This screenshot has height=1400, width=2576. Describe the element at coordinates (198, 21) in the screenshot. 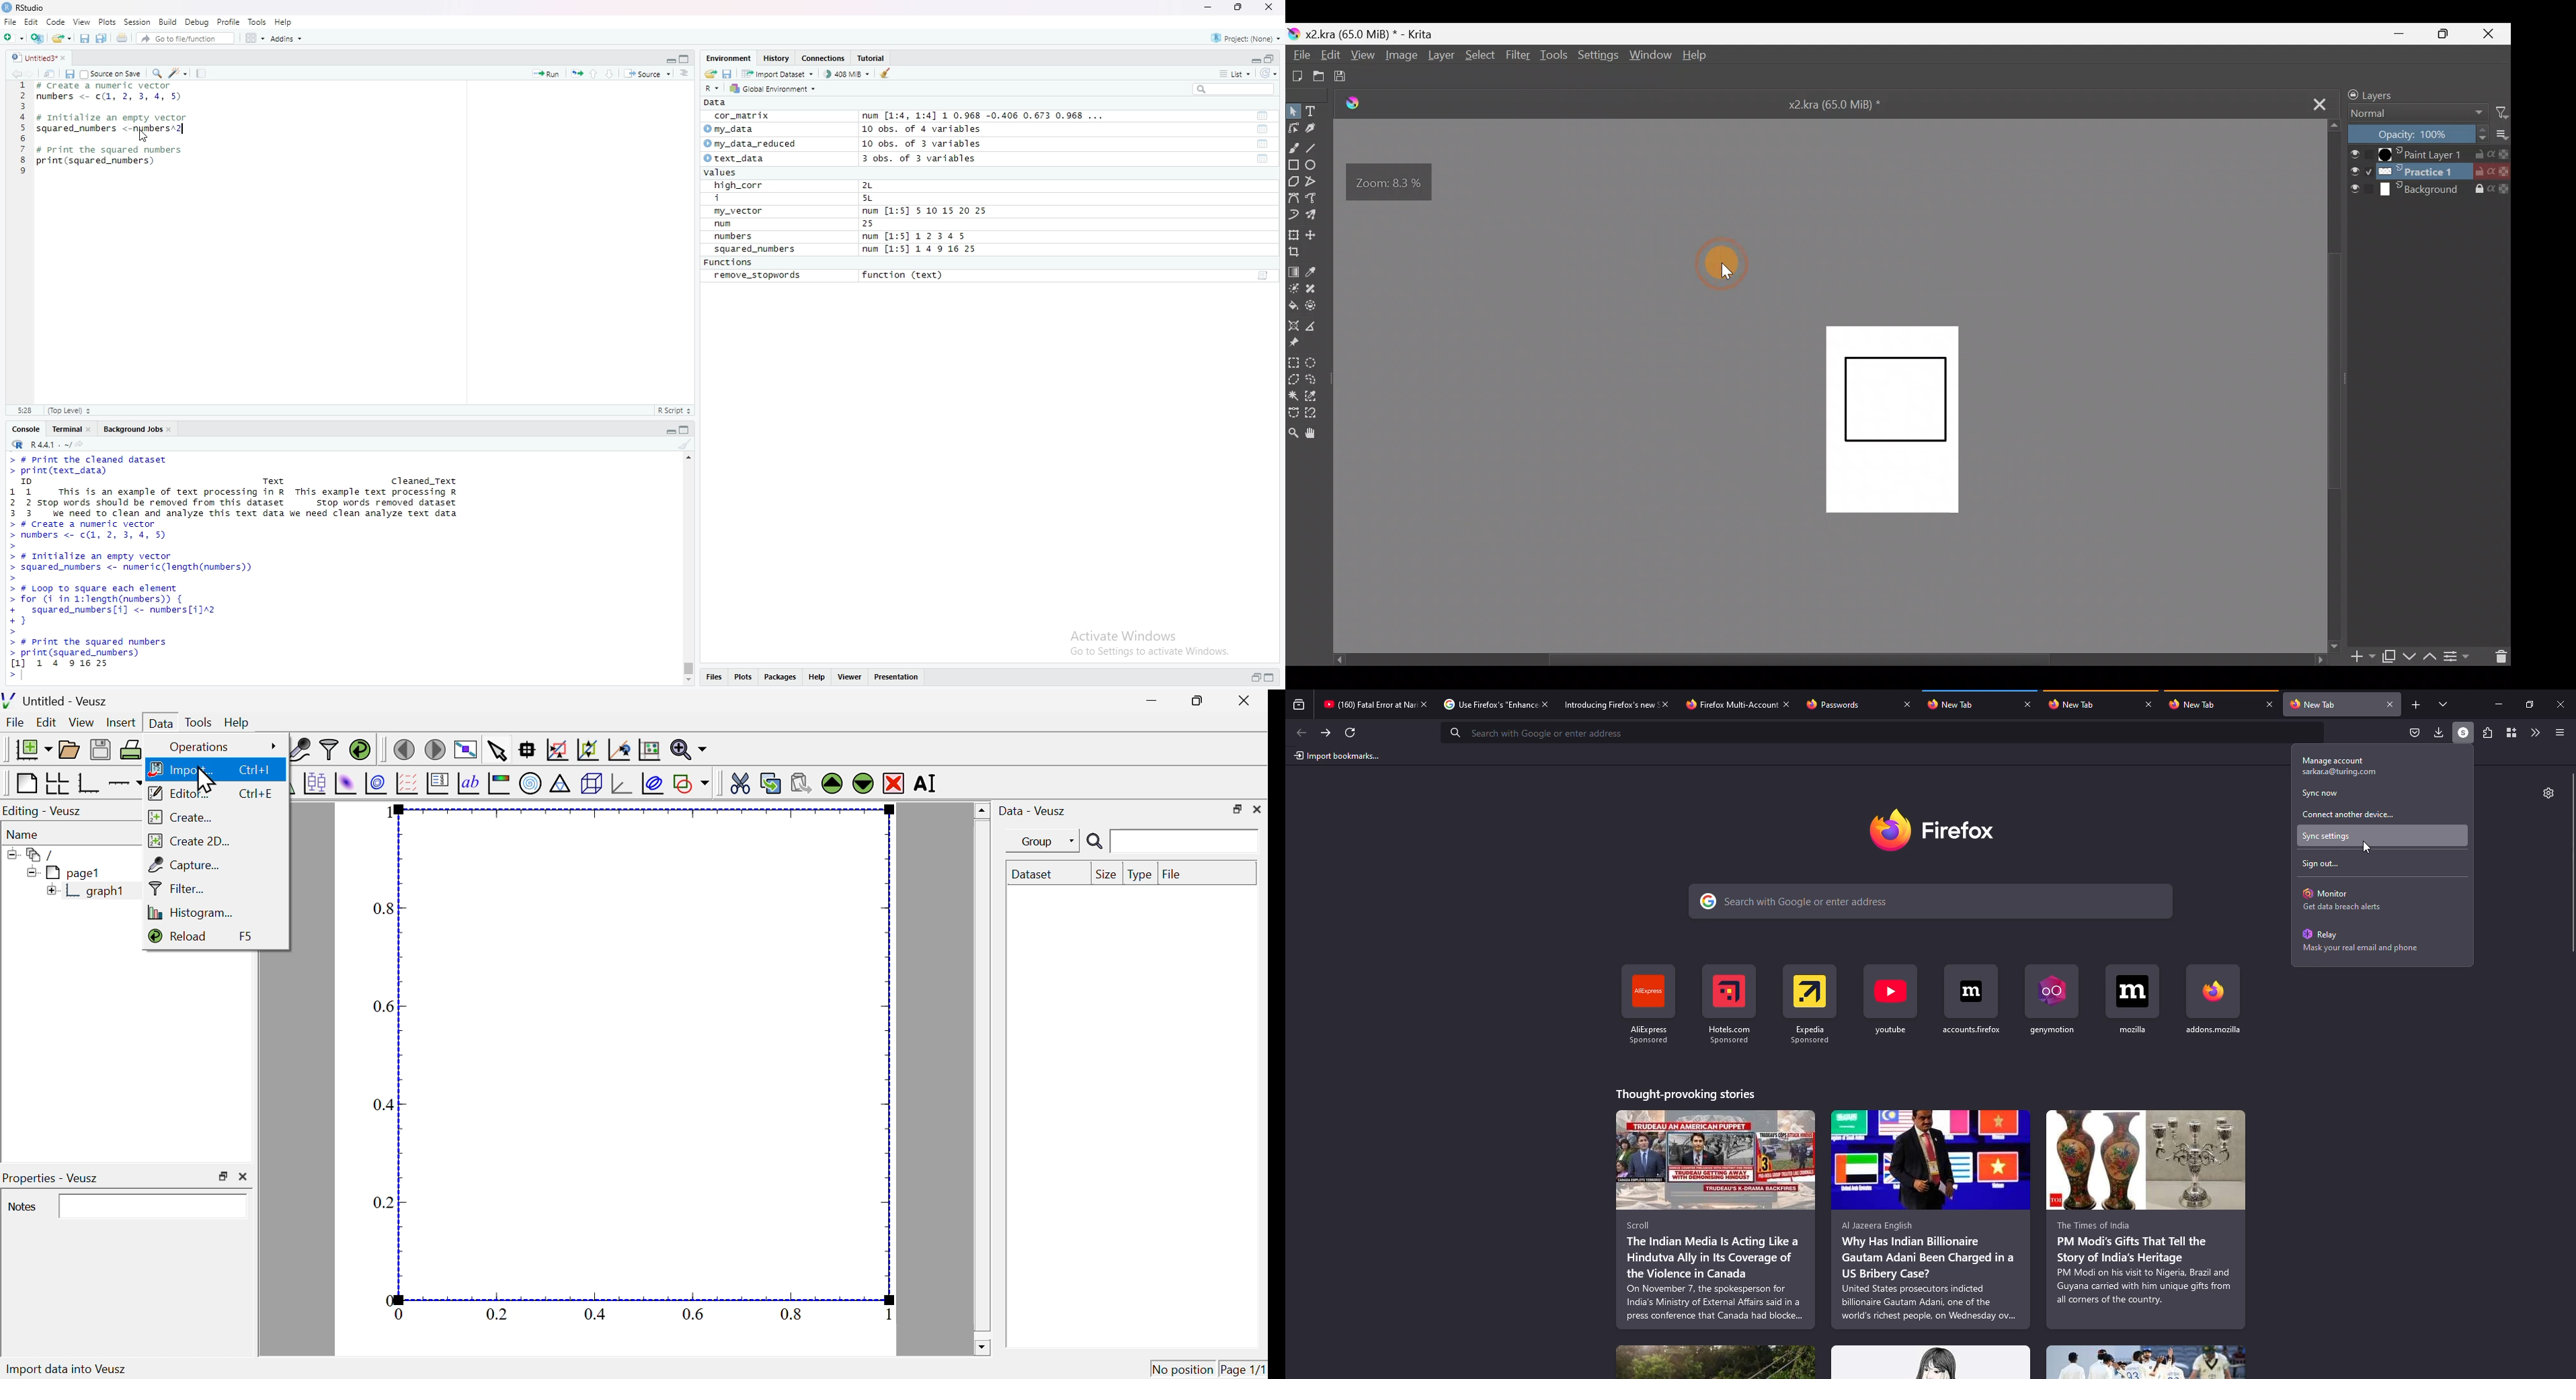

I see `Debug` at that location.